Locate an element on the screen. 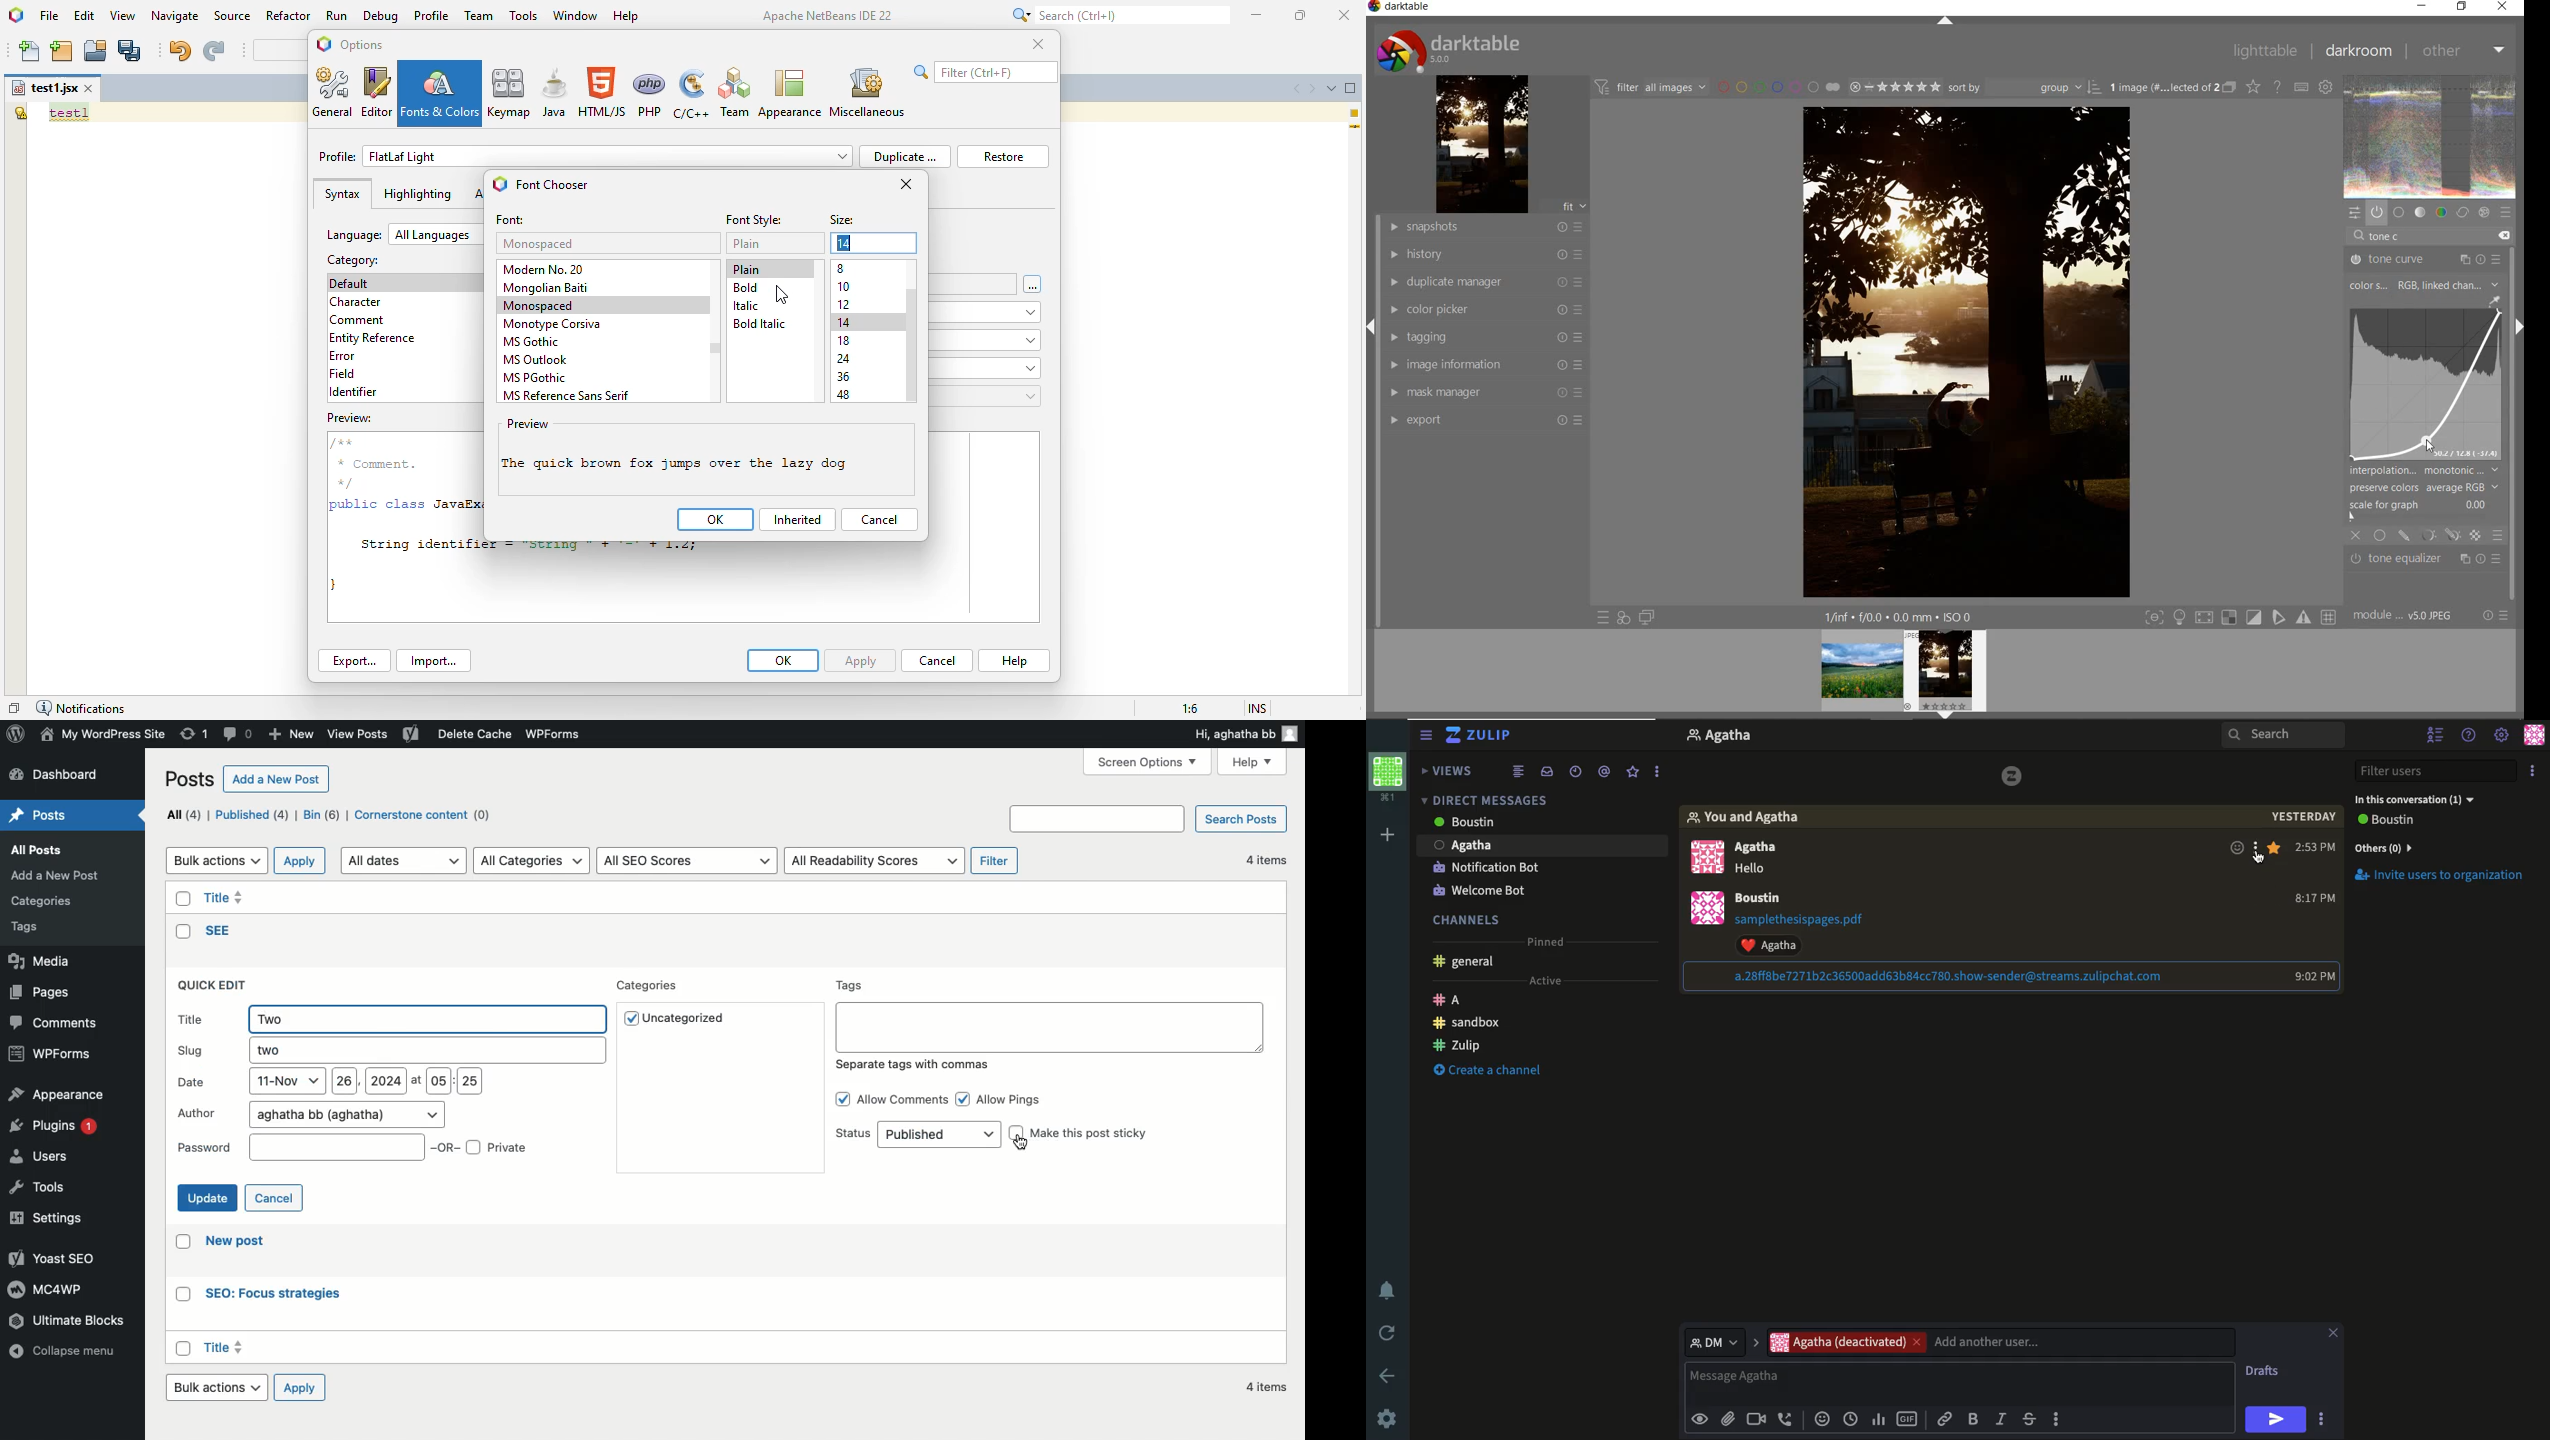 This screenshot has height=1456, width=2576. options is located at coordinates (2324, 1421).